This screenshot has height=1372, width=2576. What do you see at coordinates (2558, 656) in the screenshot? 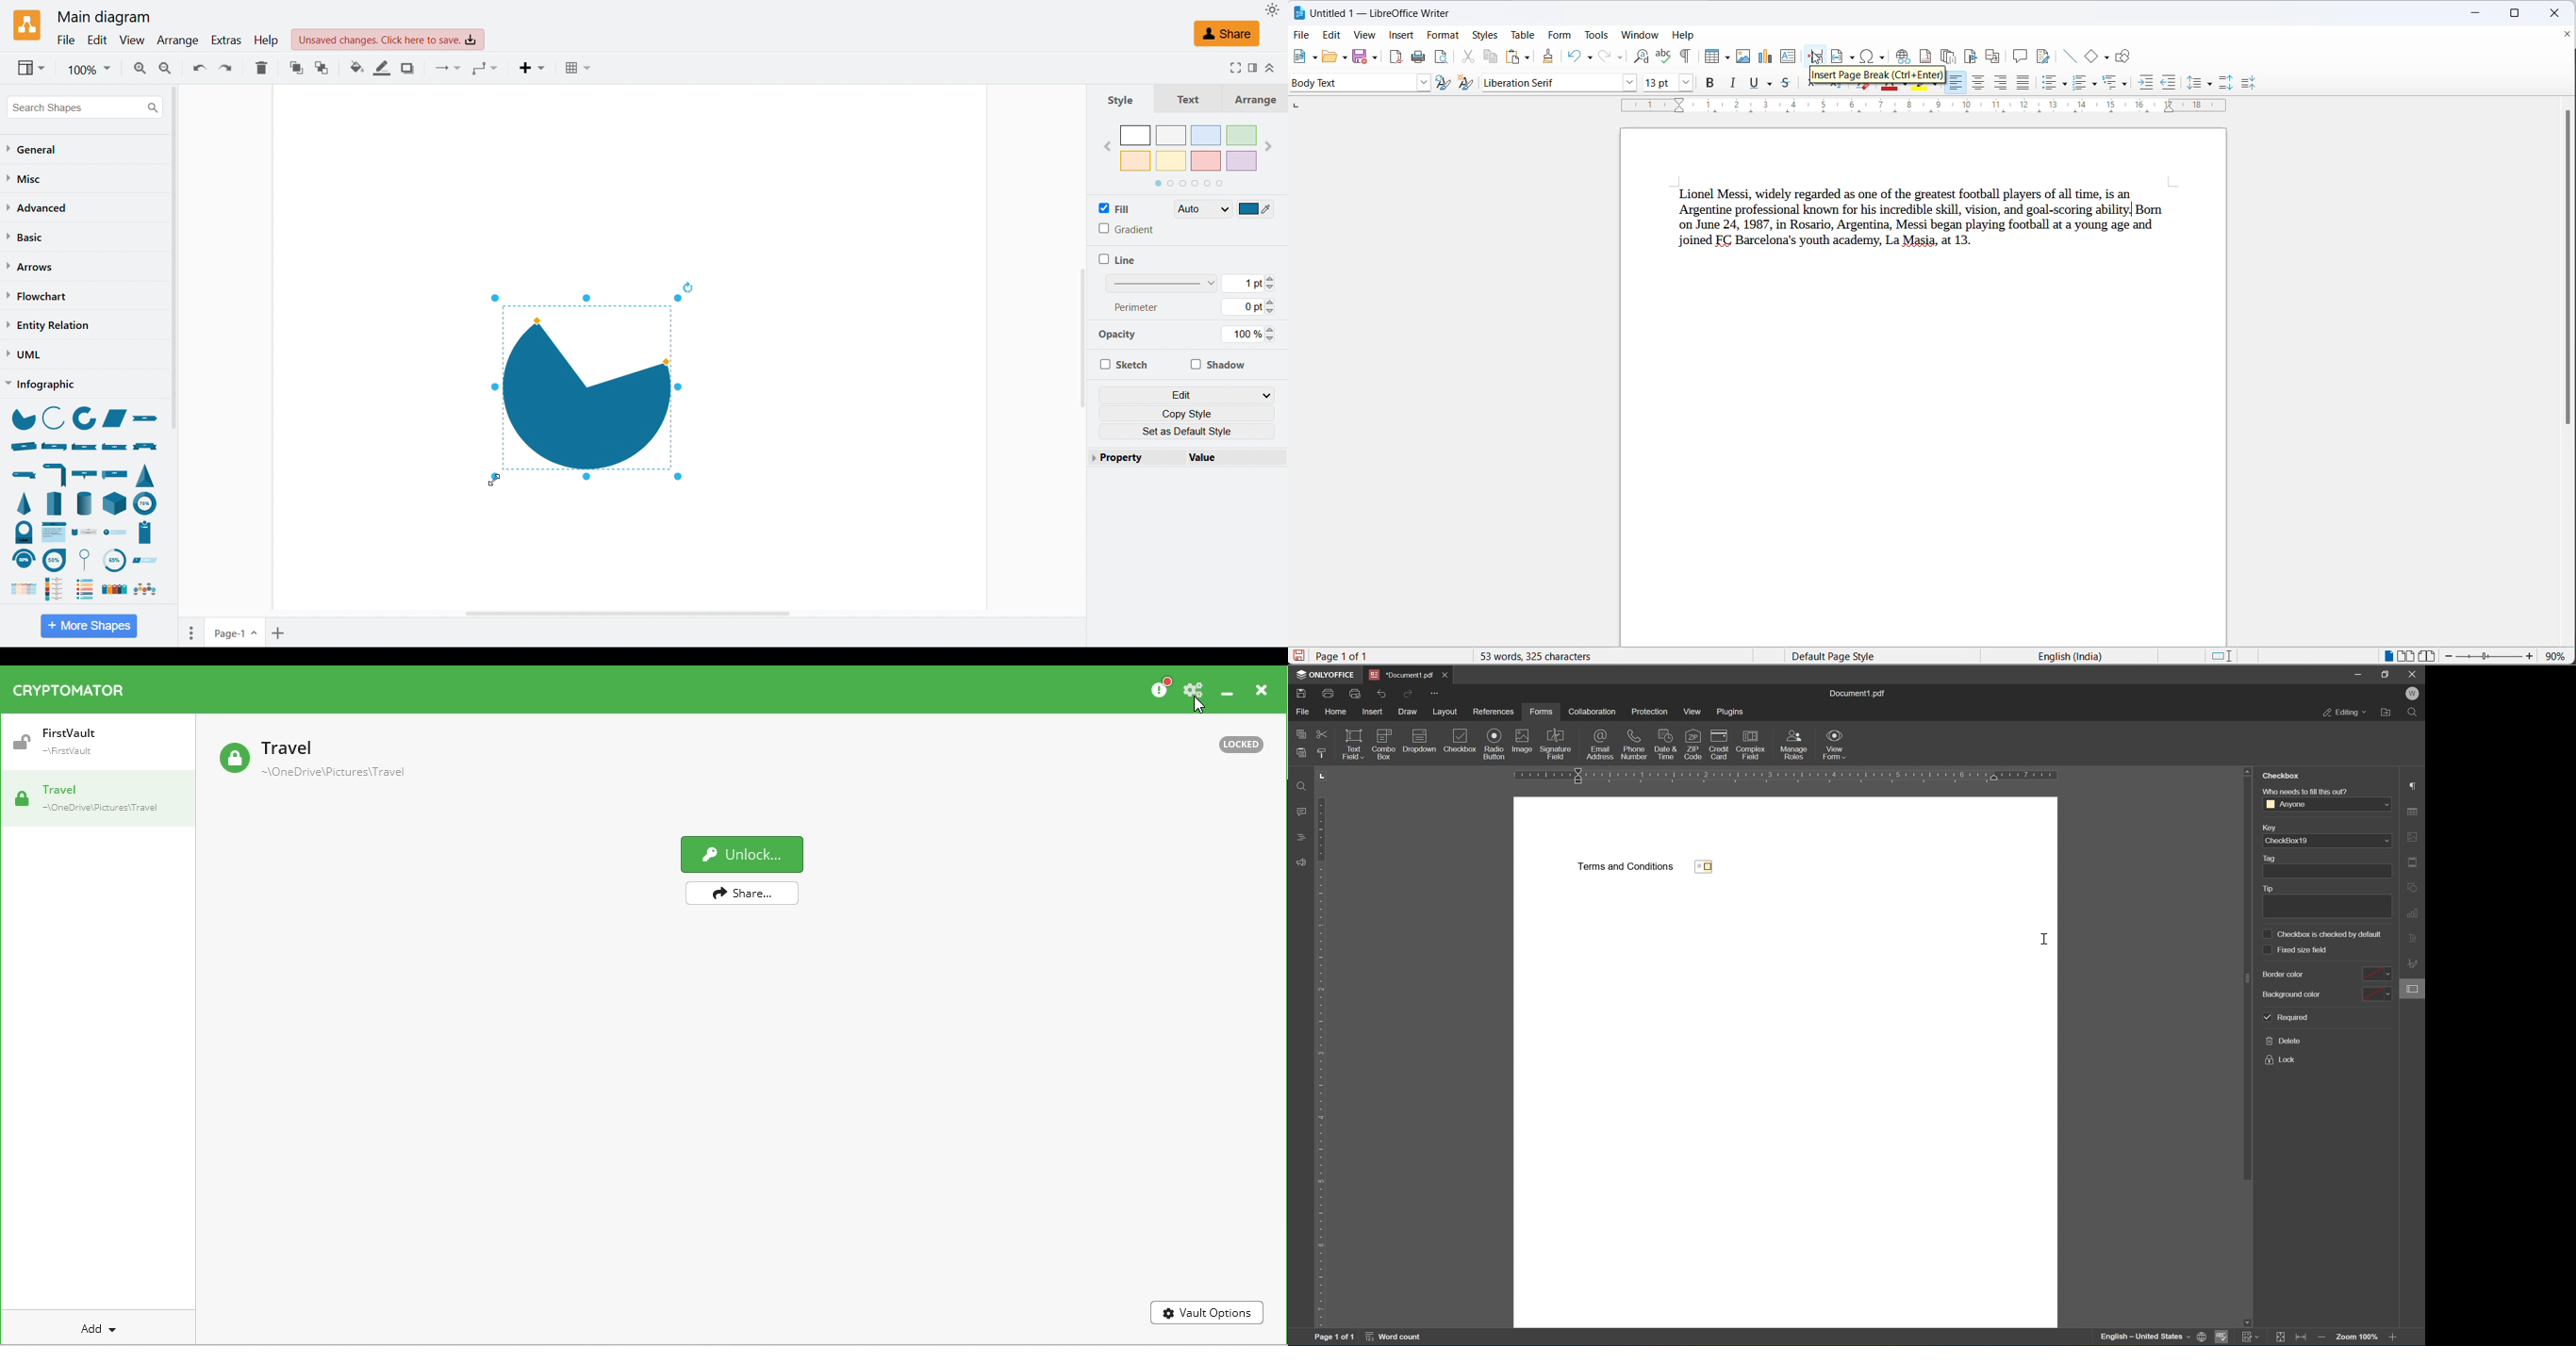
I see `zoom percentage` at bounding box center [2558, 656].